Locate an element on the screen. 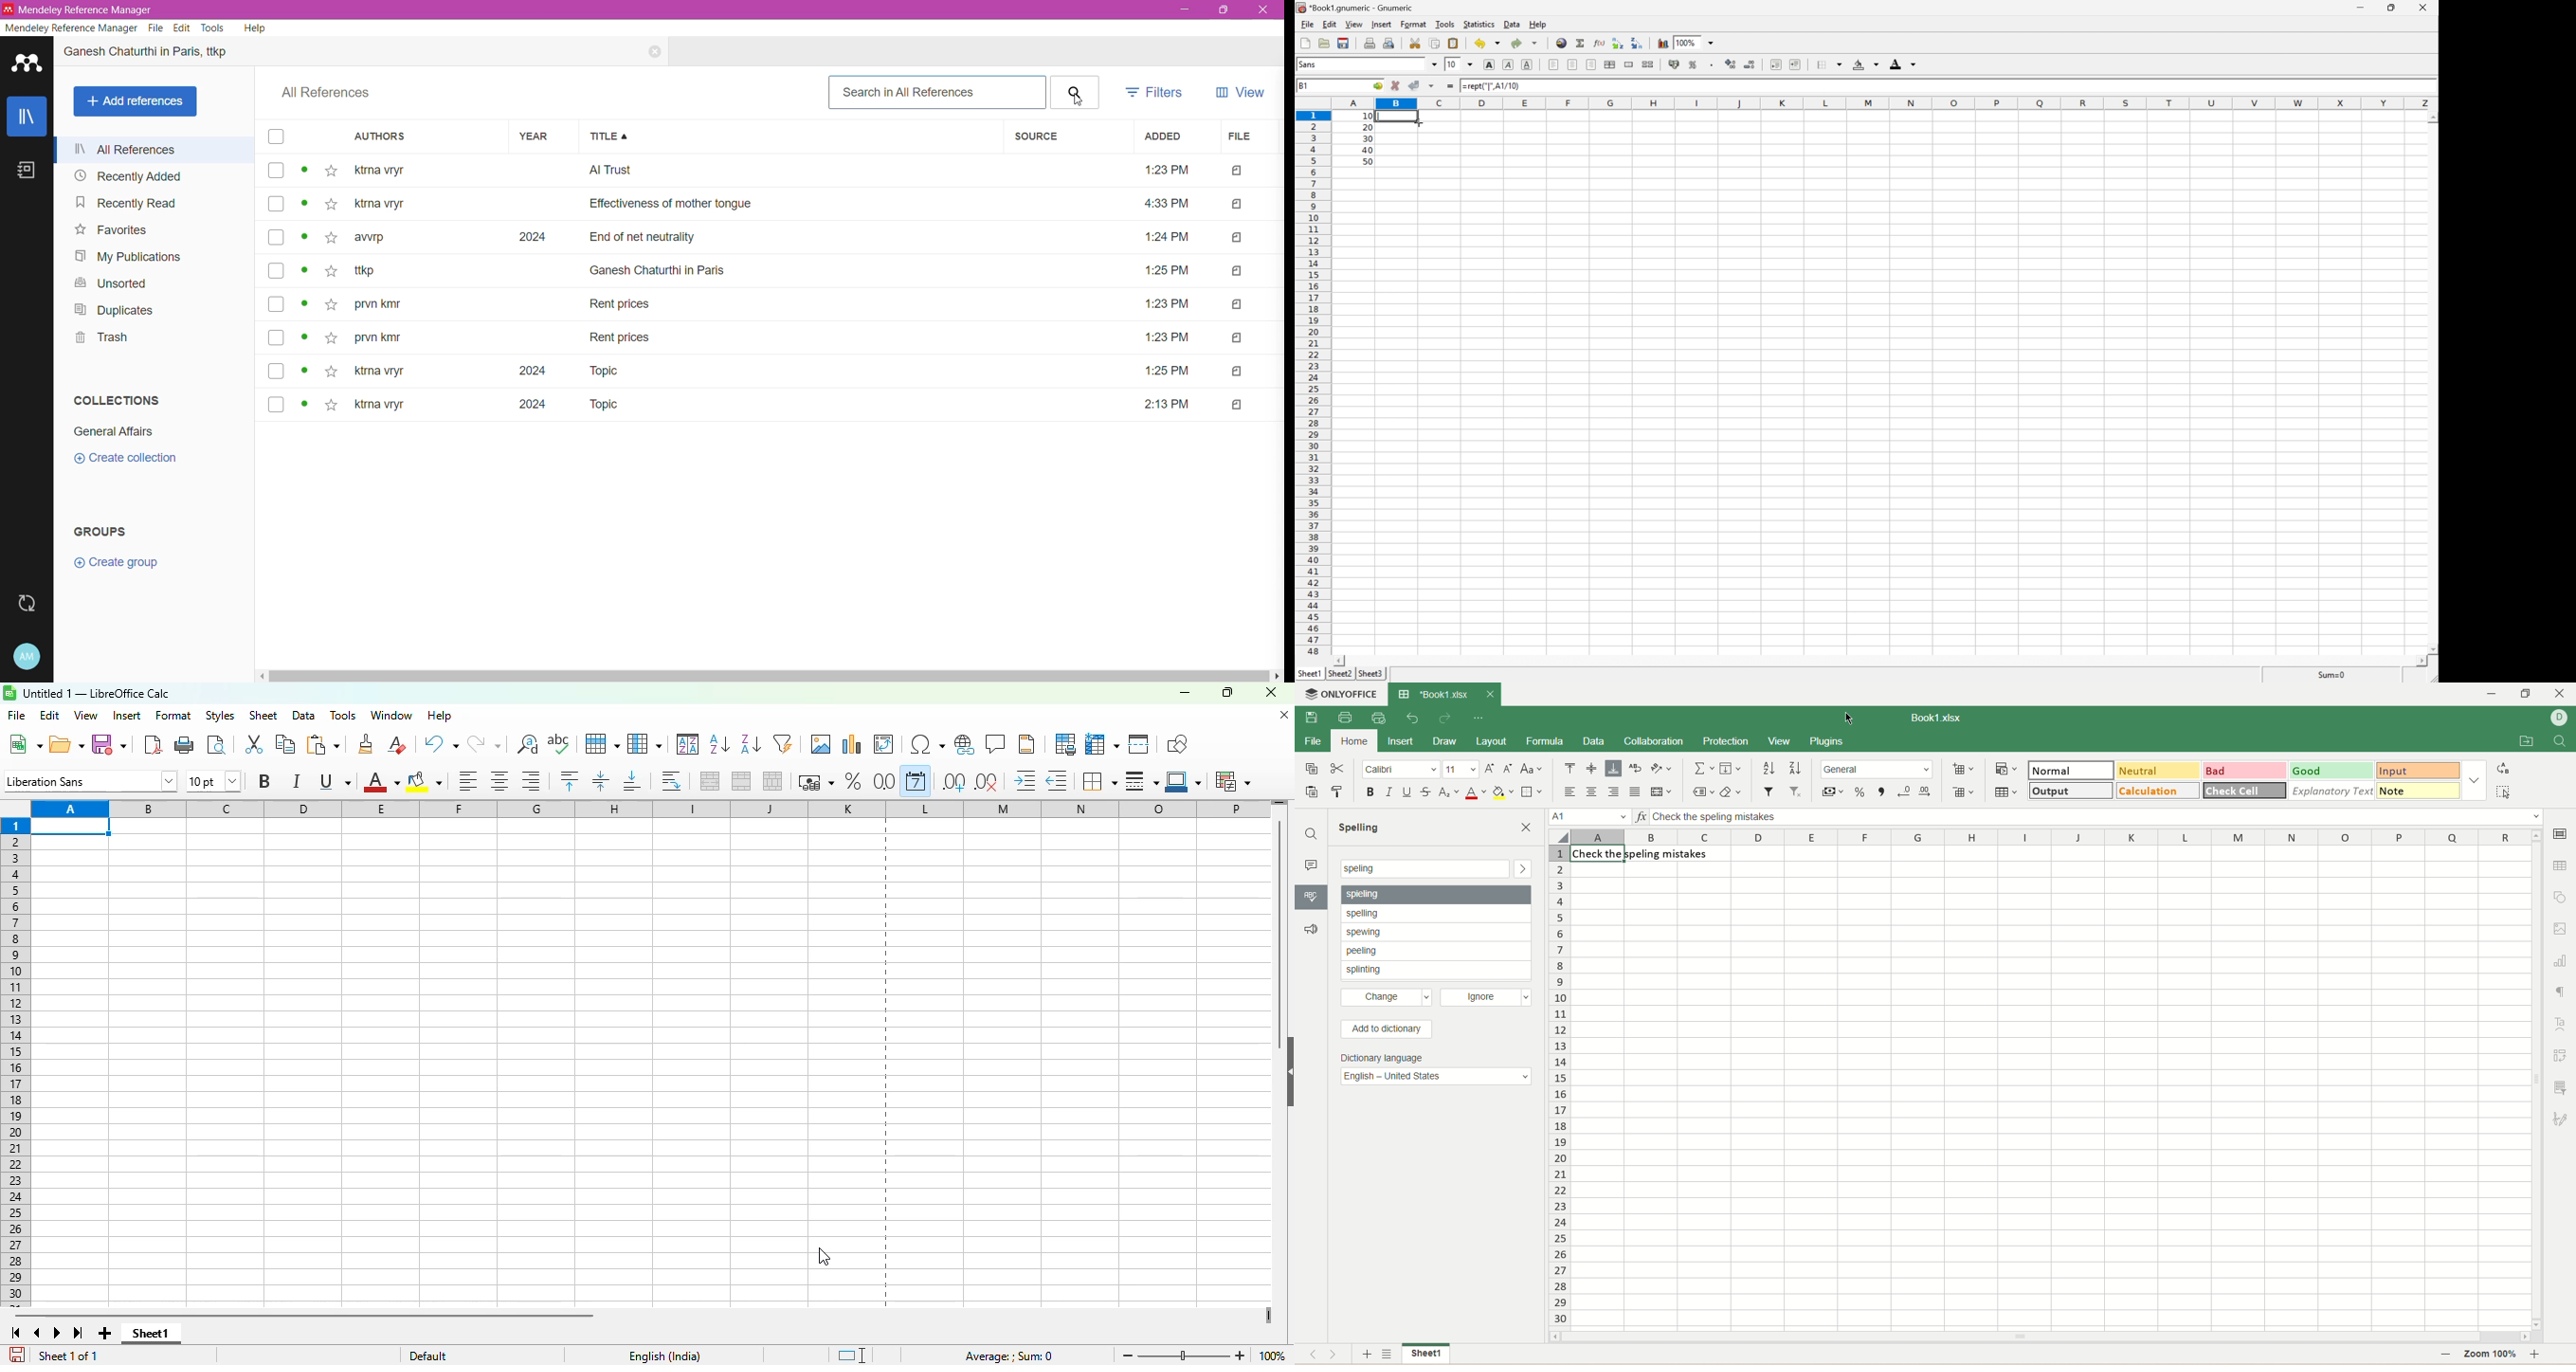  strikethrough is located at coordinates (1428, 793).